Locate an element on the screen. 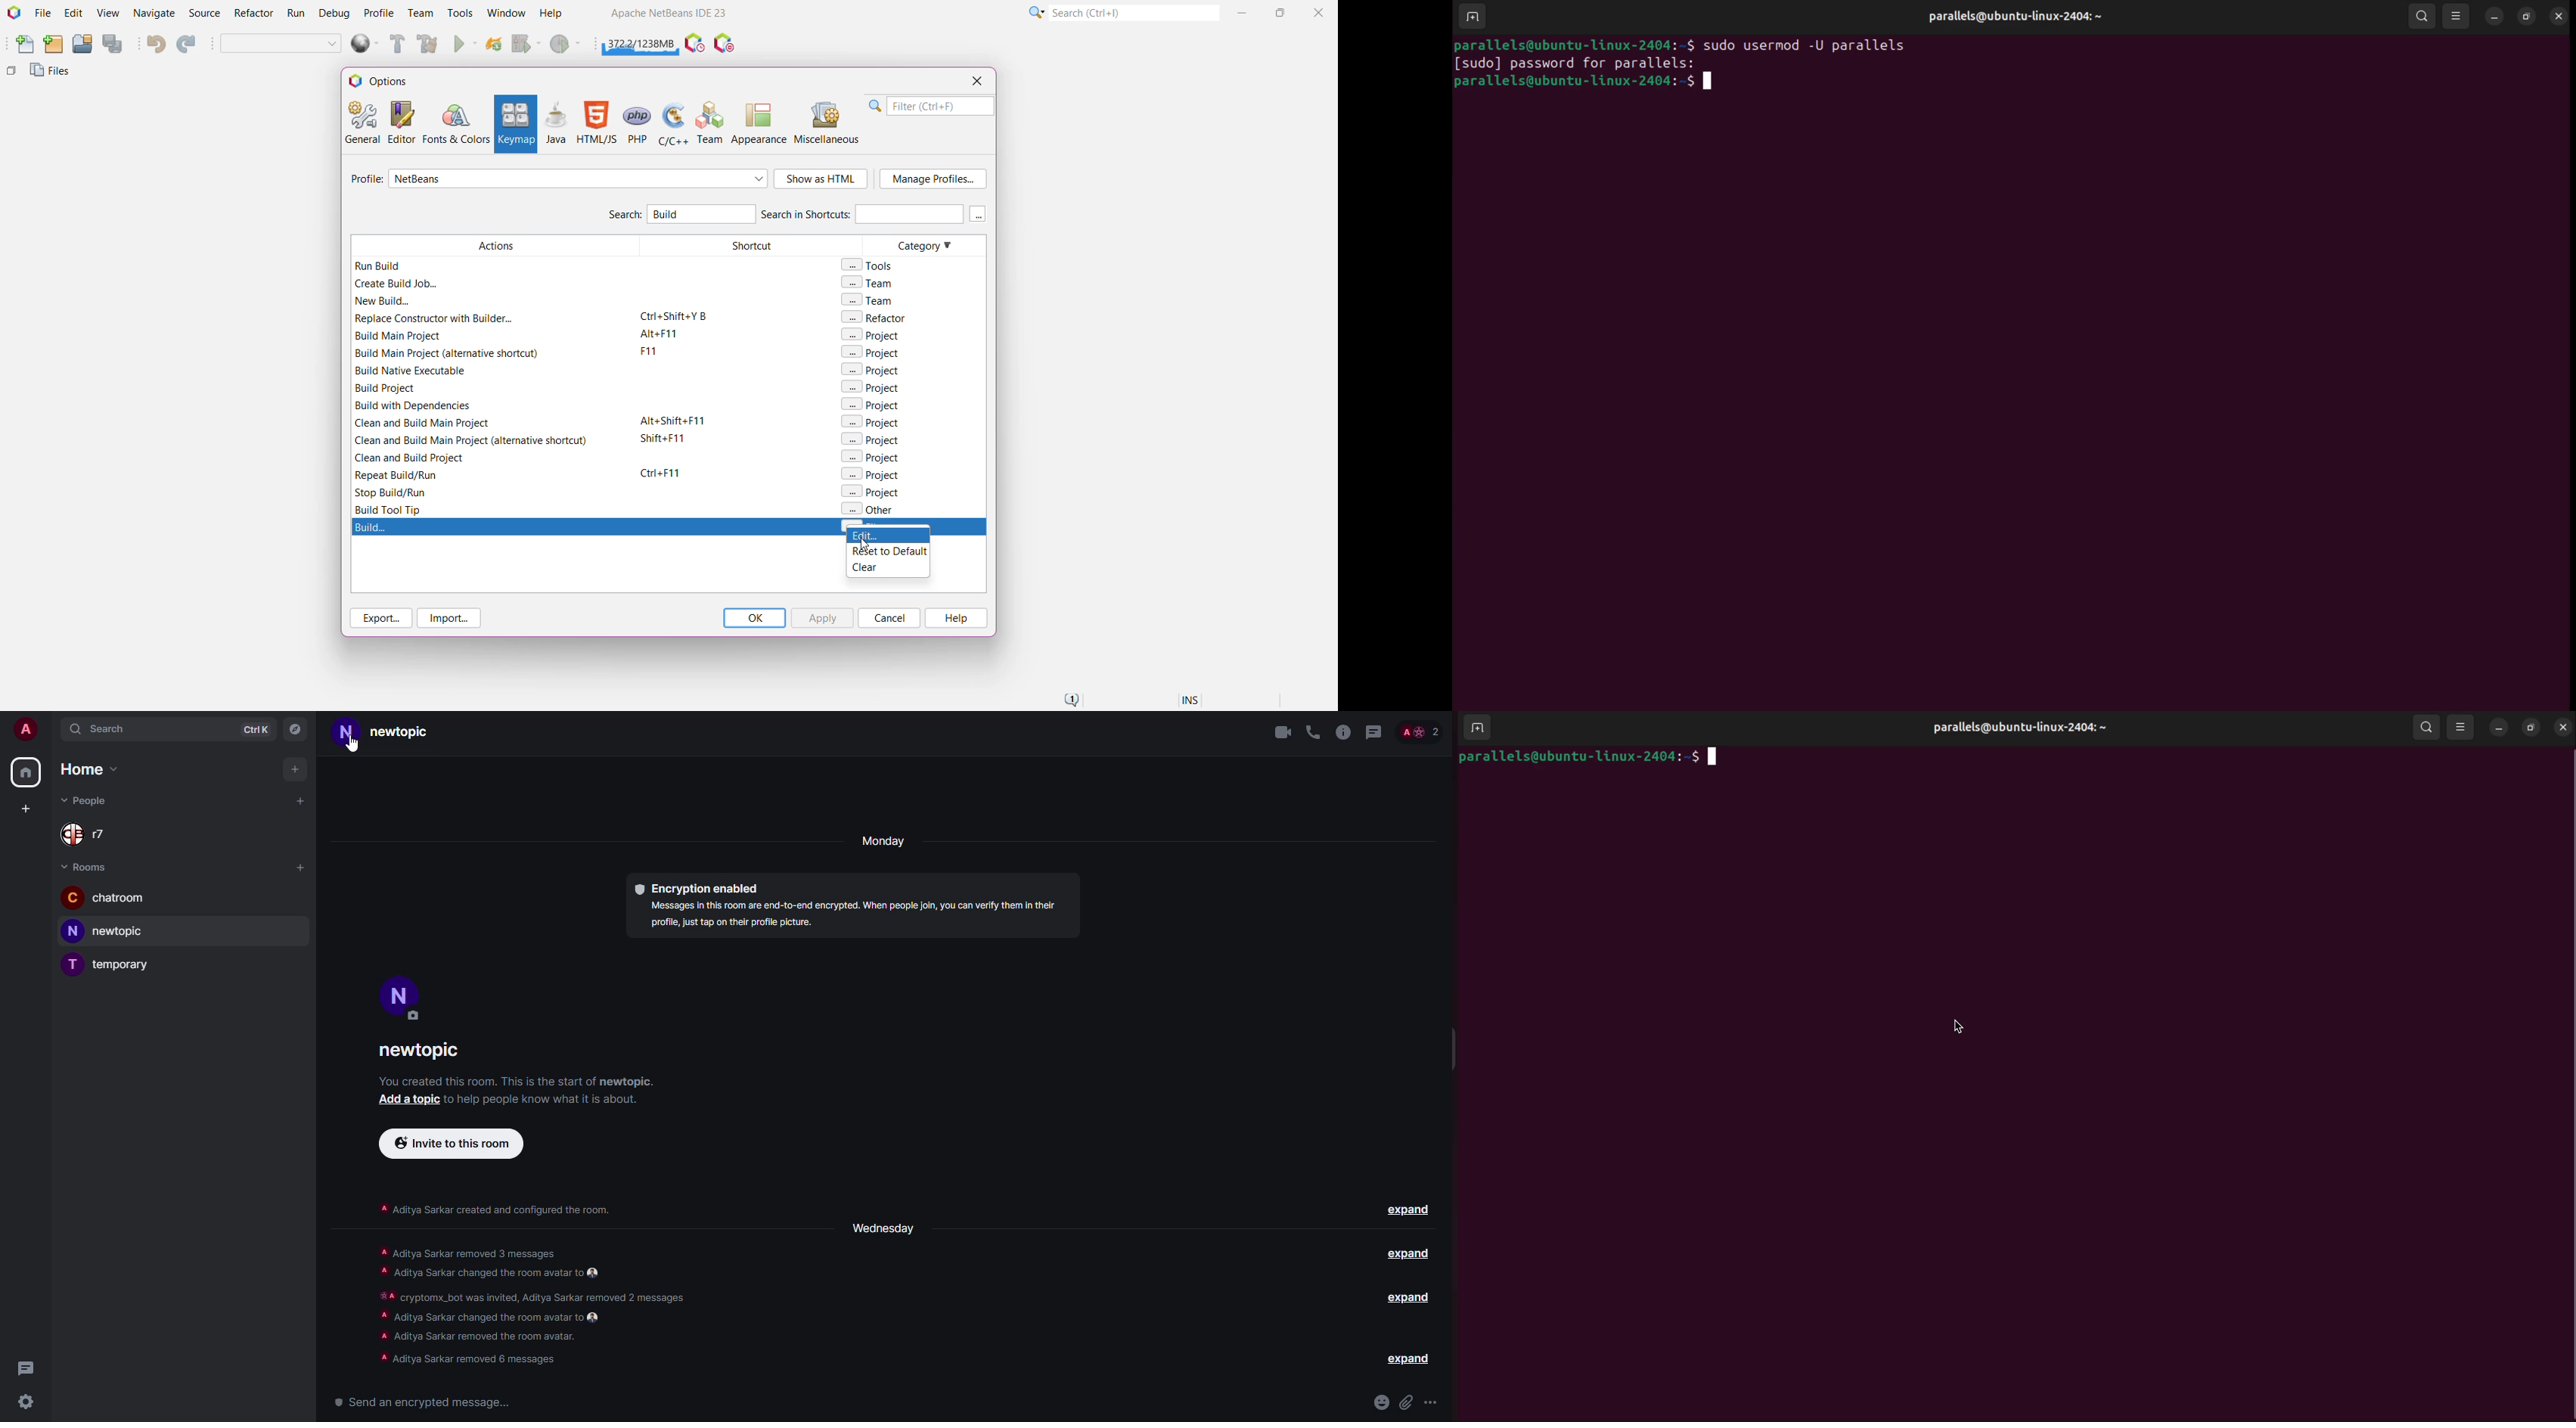 The width and height of the screenshot is (2576, 1428). close is located at coordinates (2563, 728).